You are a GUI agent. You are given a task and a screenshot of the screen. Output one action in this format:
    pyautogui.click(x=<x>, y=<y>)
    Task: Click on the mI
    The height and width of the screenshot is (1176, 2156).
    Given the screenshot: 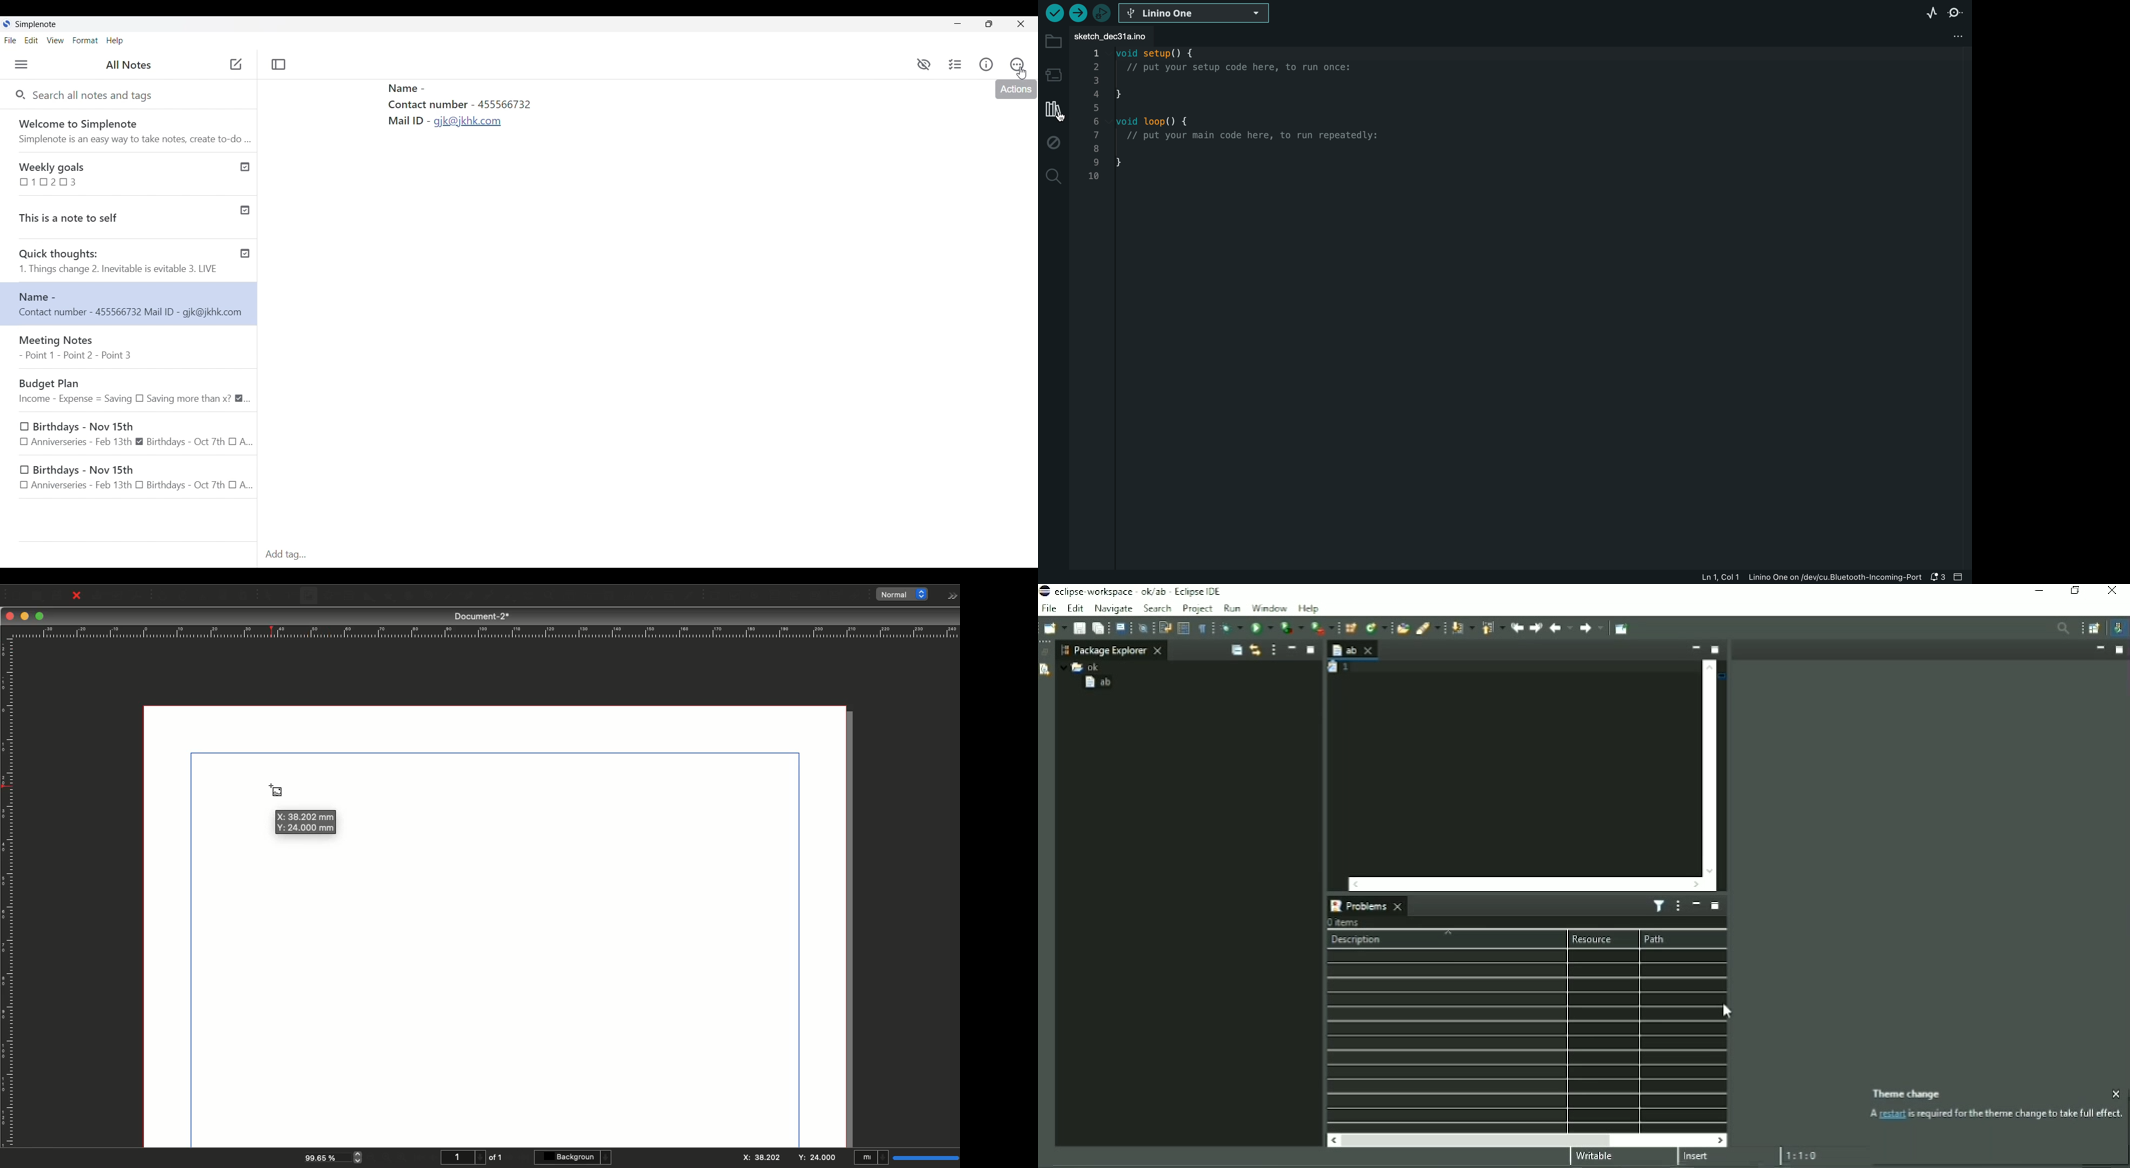 What is the action you would take?
    pyautogui.click(x=871, y=1159)
    